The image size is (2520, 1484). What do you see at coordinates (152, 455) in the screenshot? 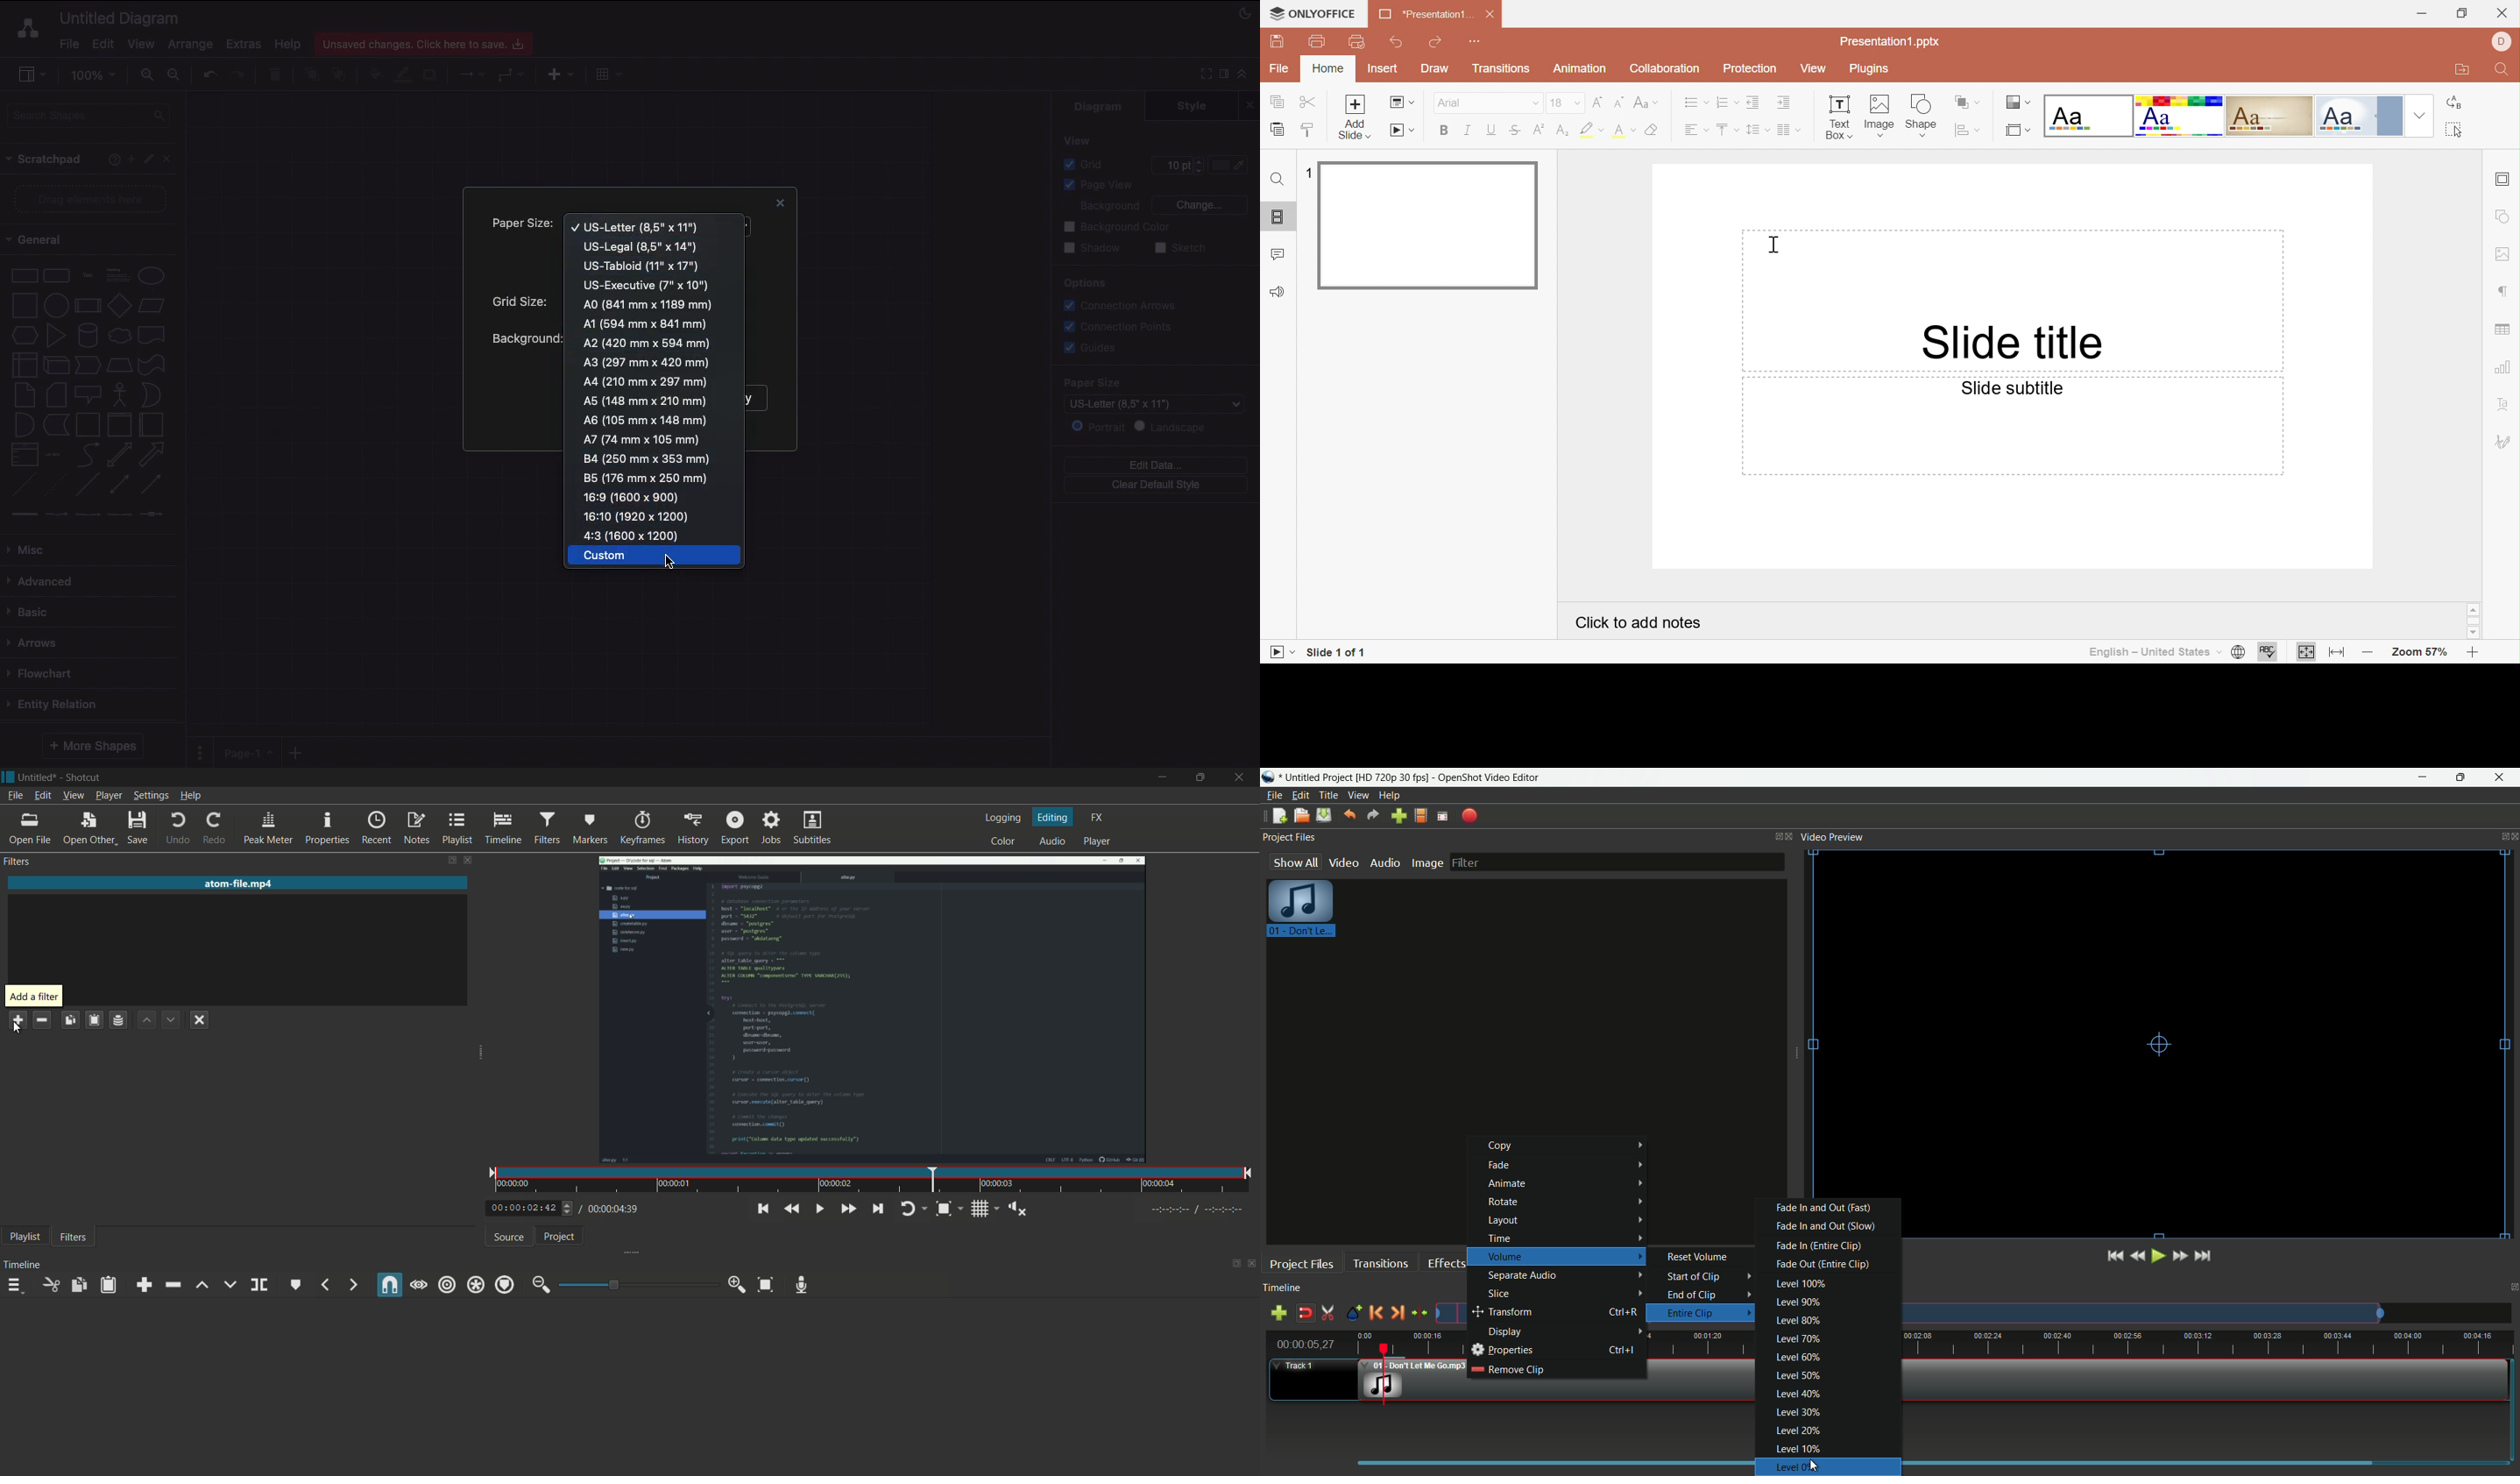
I see `Arrow` at bounding box center [152, 455].